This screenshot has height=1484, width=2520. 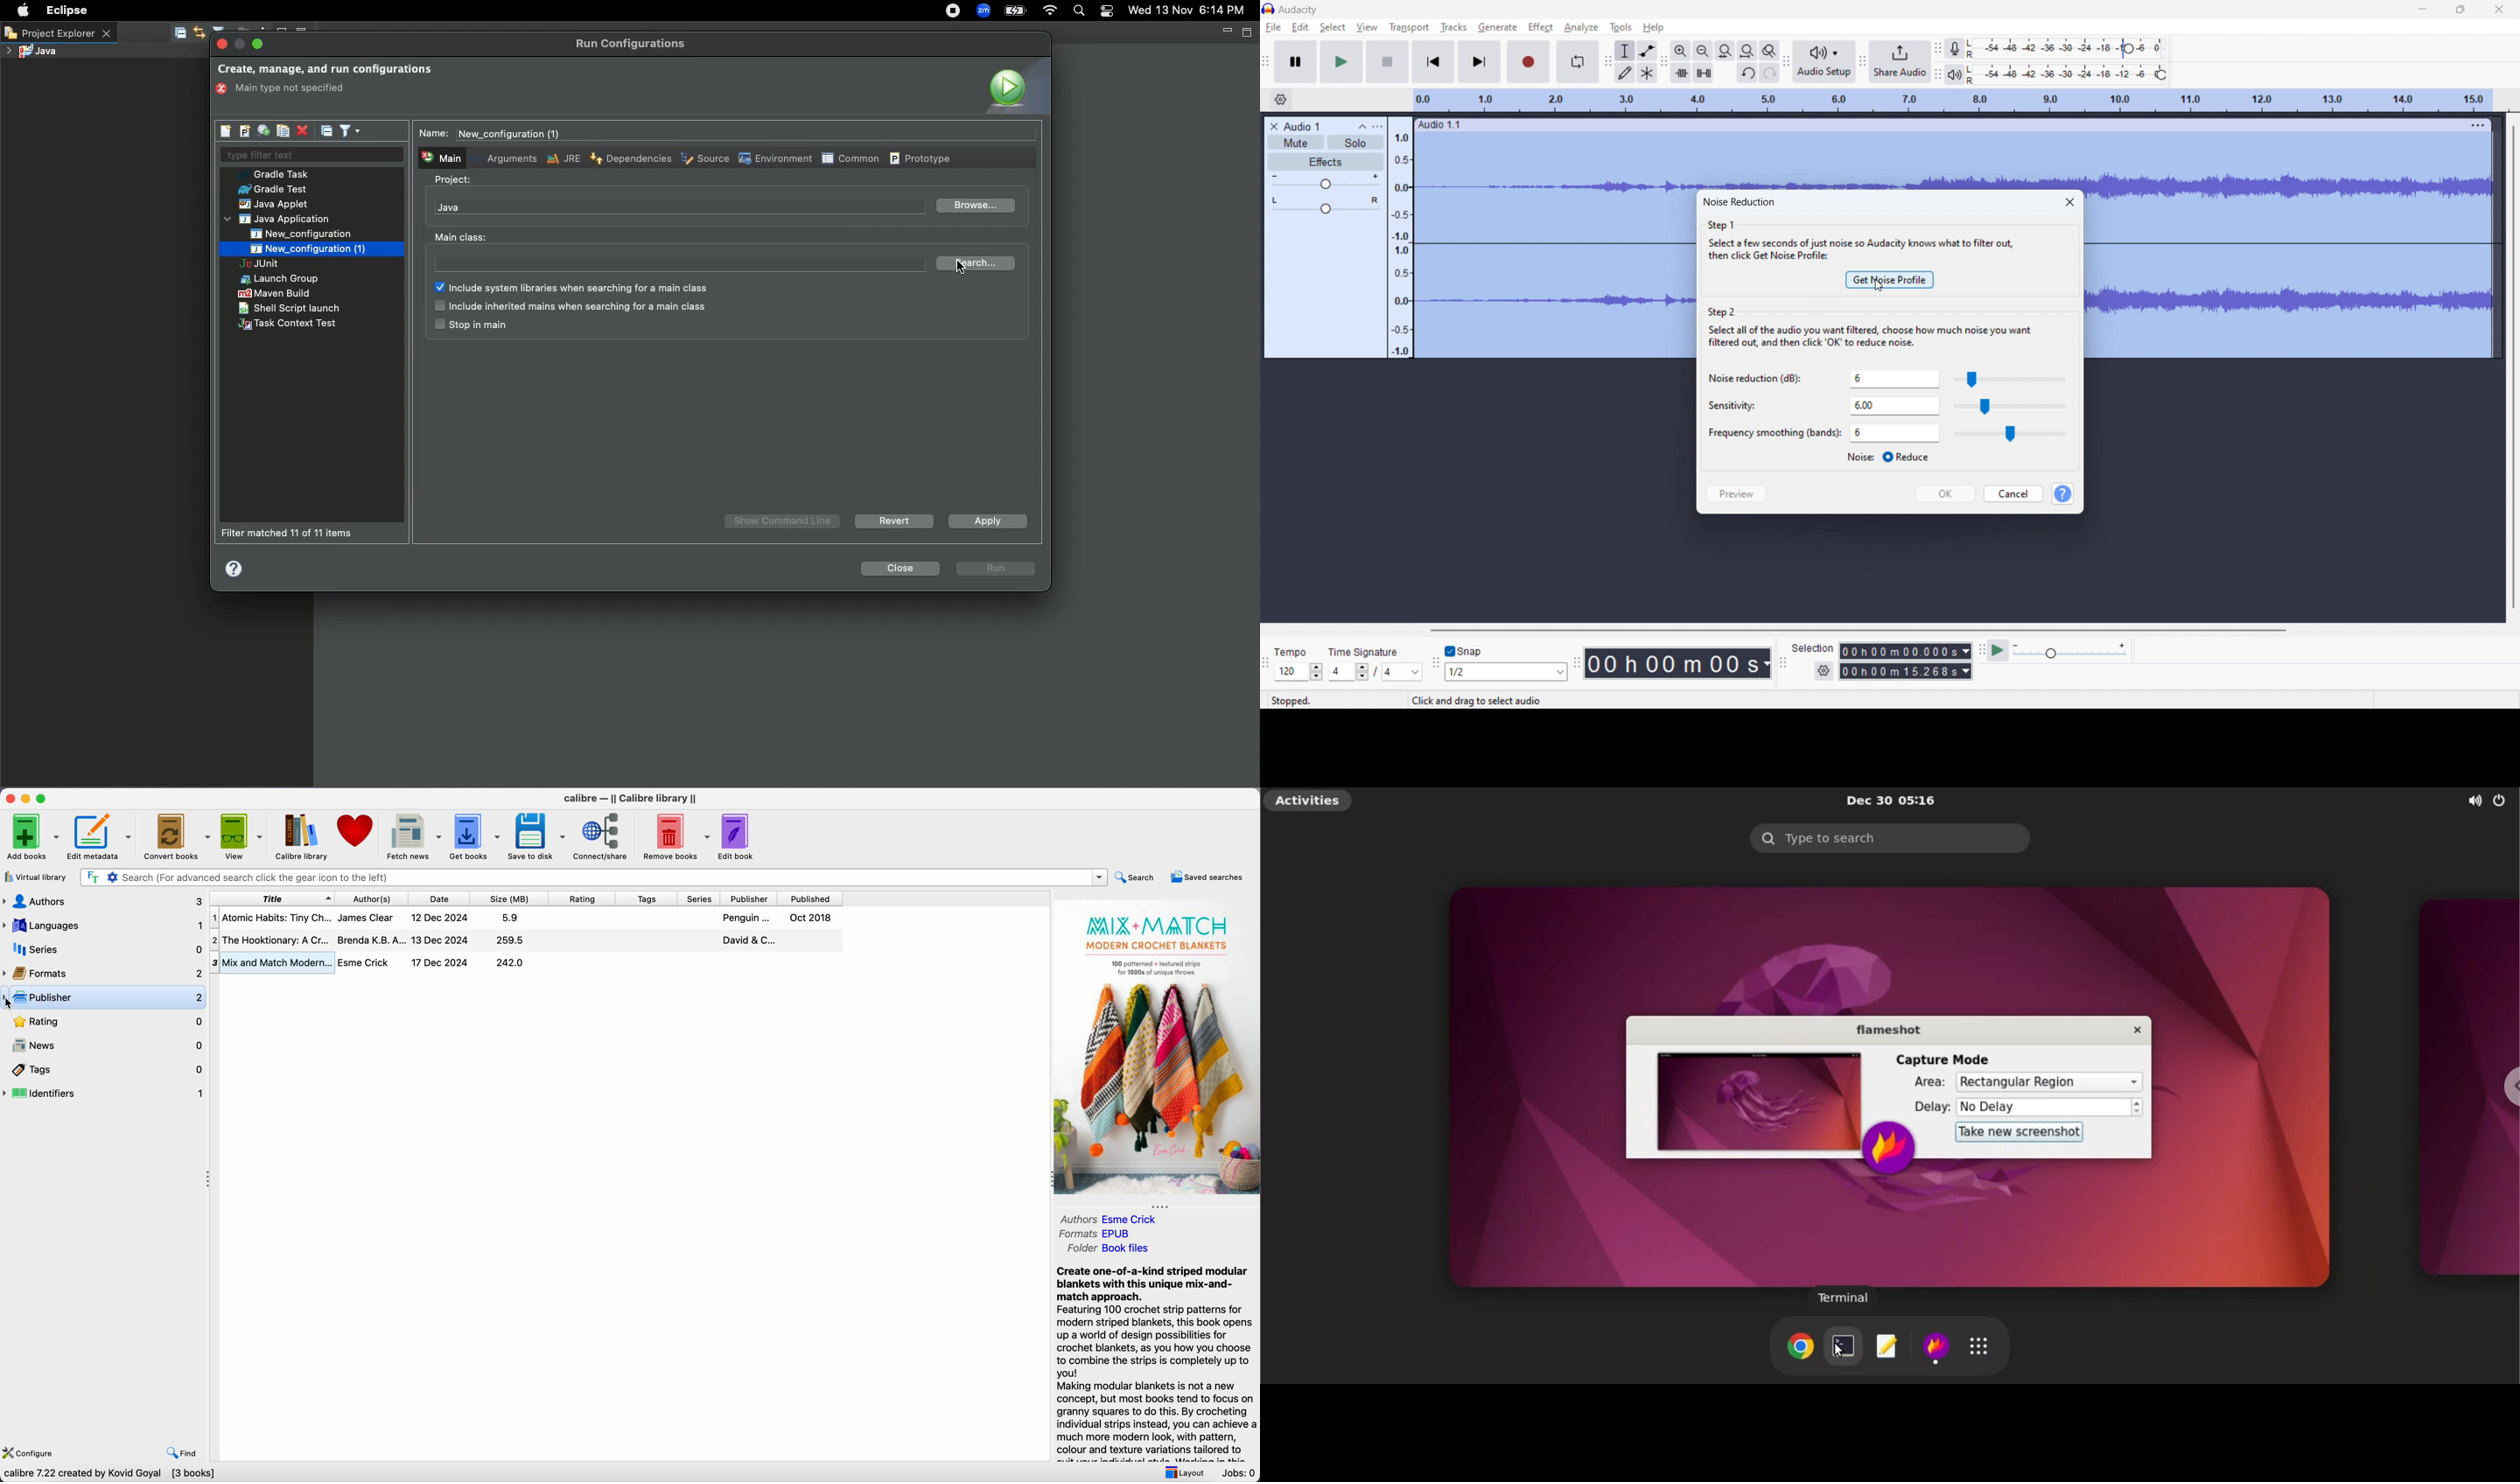 What do you see at coordinates (1206, 876) in the screenshot?
I see `saved searches` at bounding box center [1206, 876].